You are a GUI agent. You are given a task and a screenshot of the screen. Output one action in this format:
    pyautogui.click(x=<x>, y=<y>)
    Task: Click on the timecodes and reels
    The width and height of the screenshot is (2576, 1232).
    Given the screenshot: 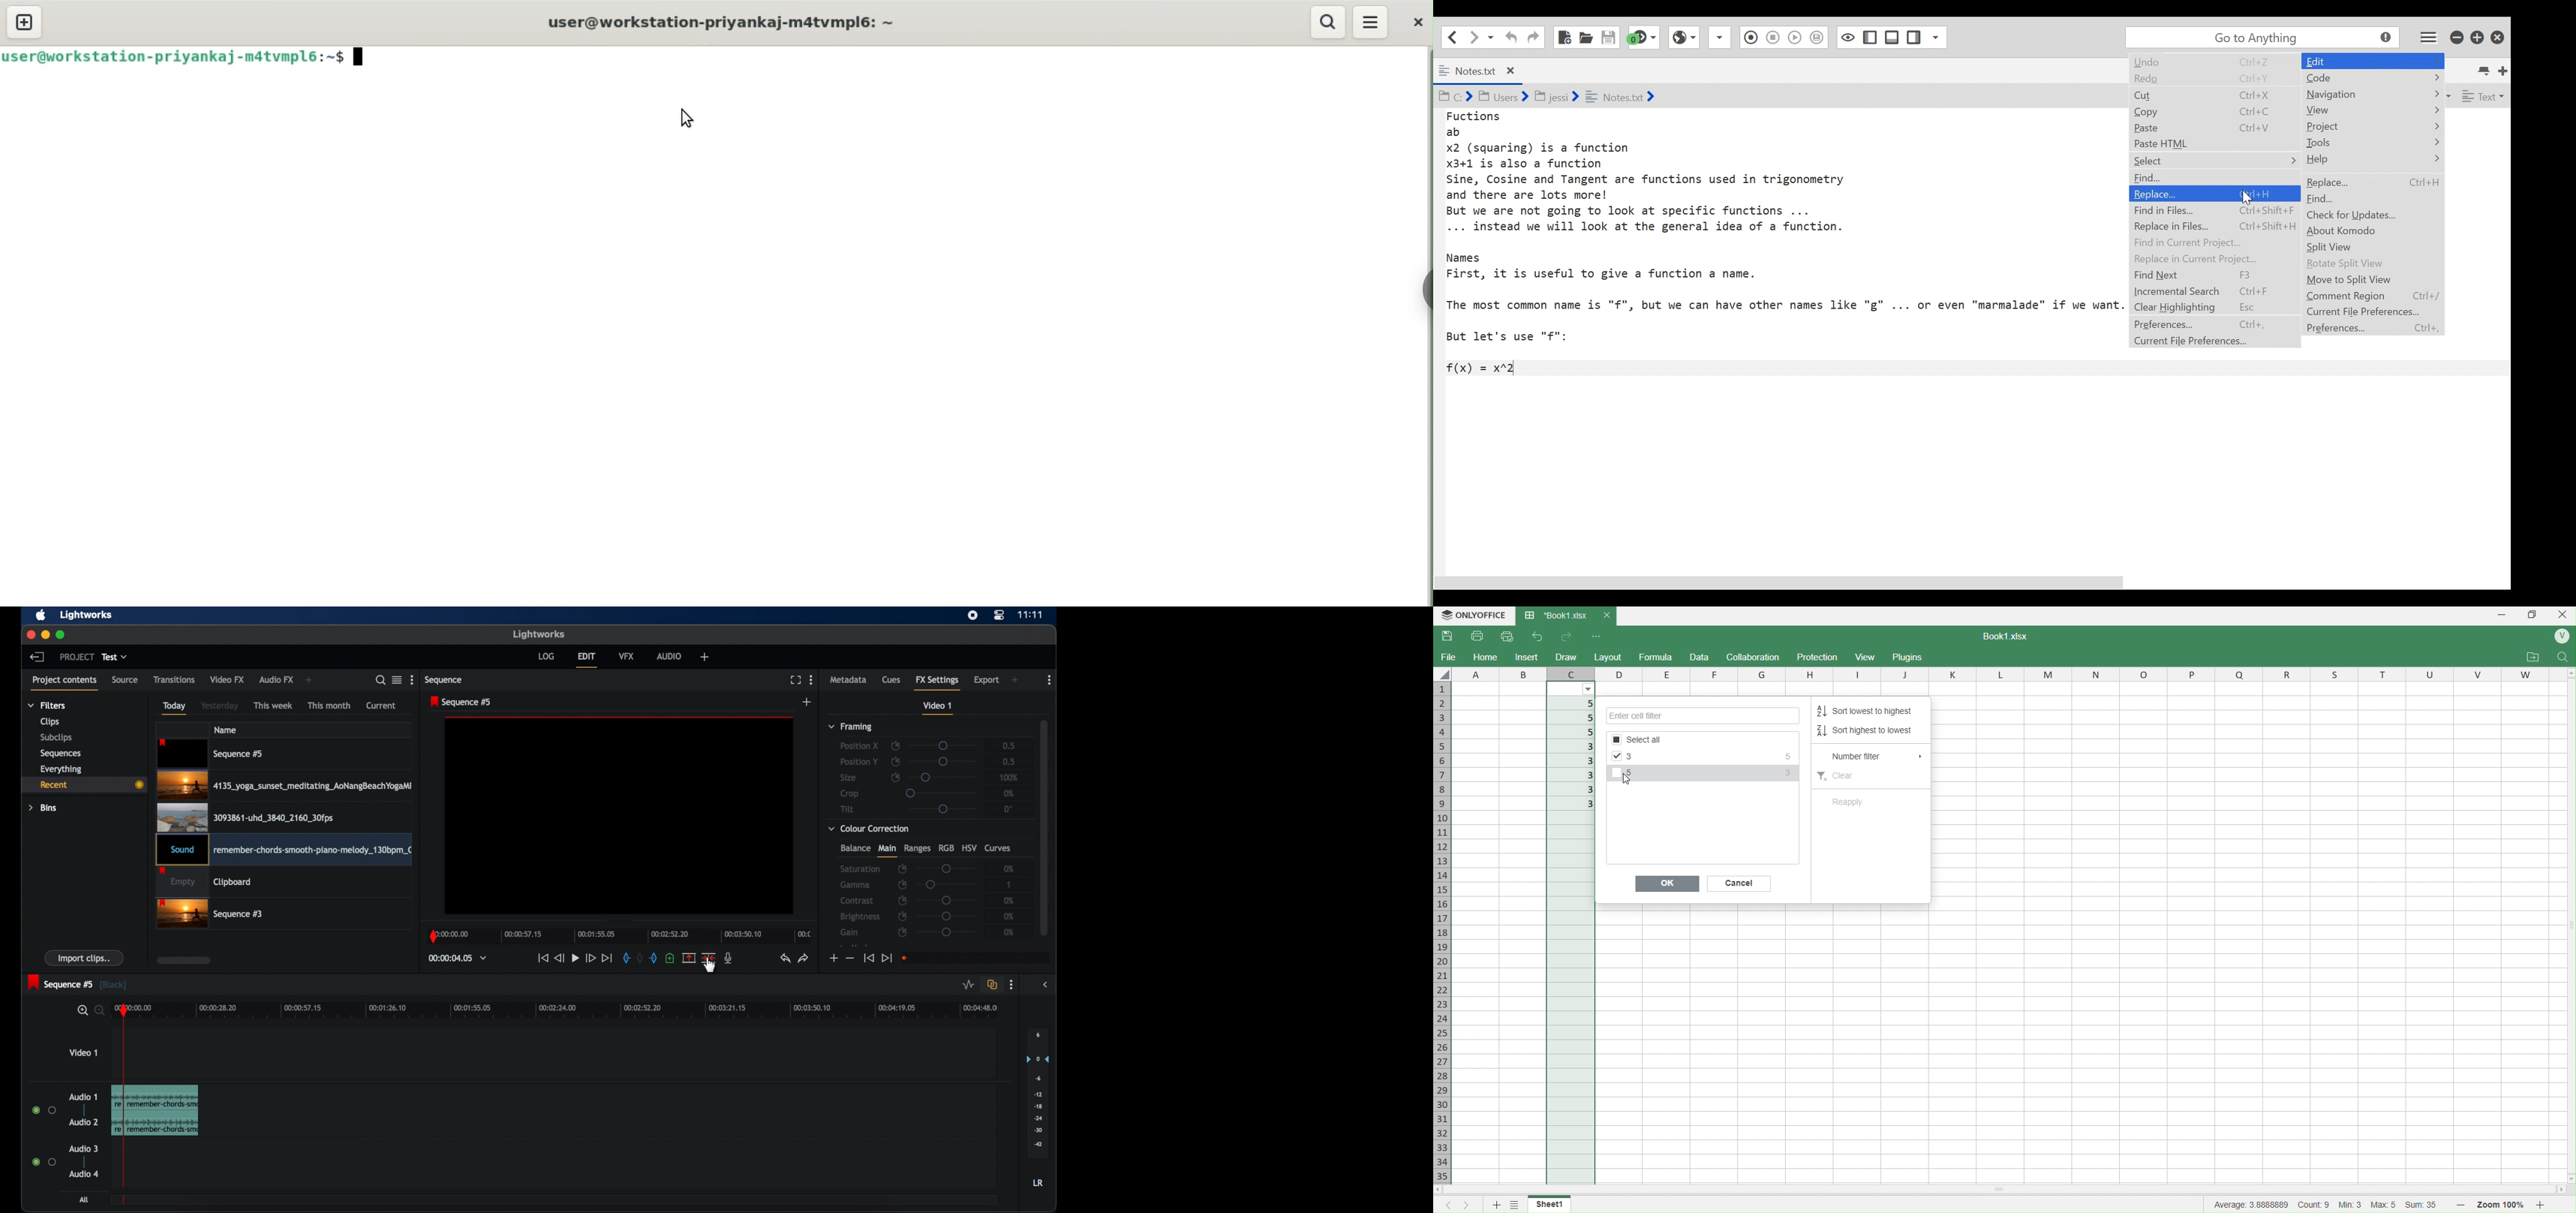 What is the action you would take?
    pyautogui.click(x=458, y=958)
    